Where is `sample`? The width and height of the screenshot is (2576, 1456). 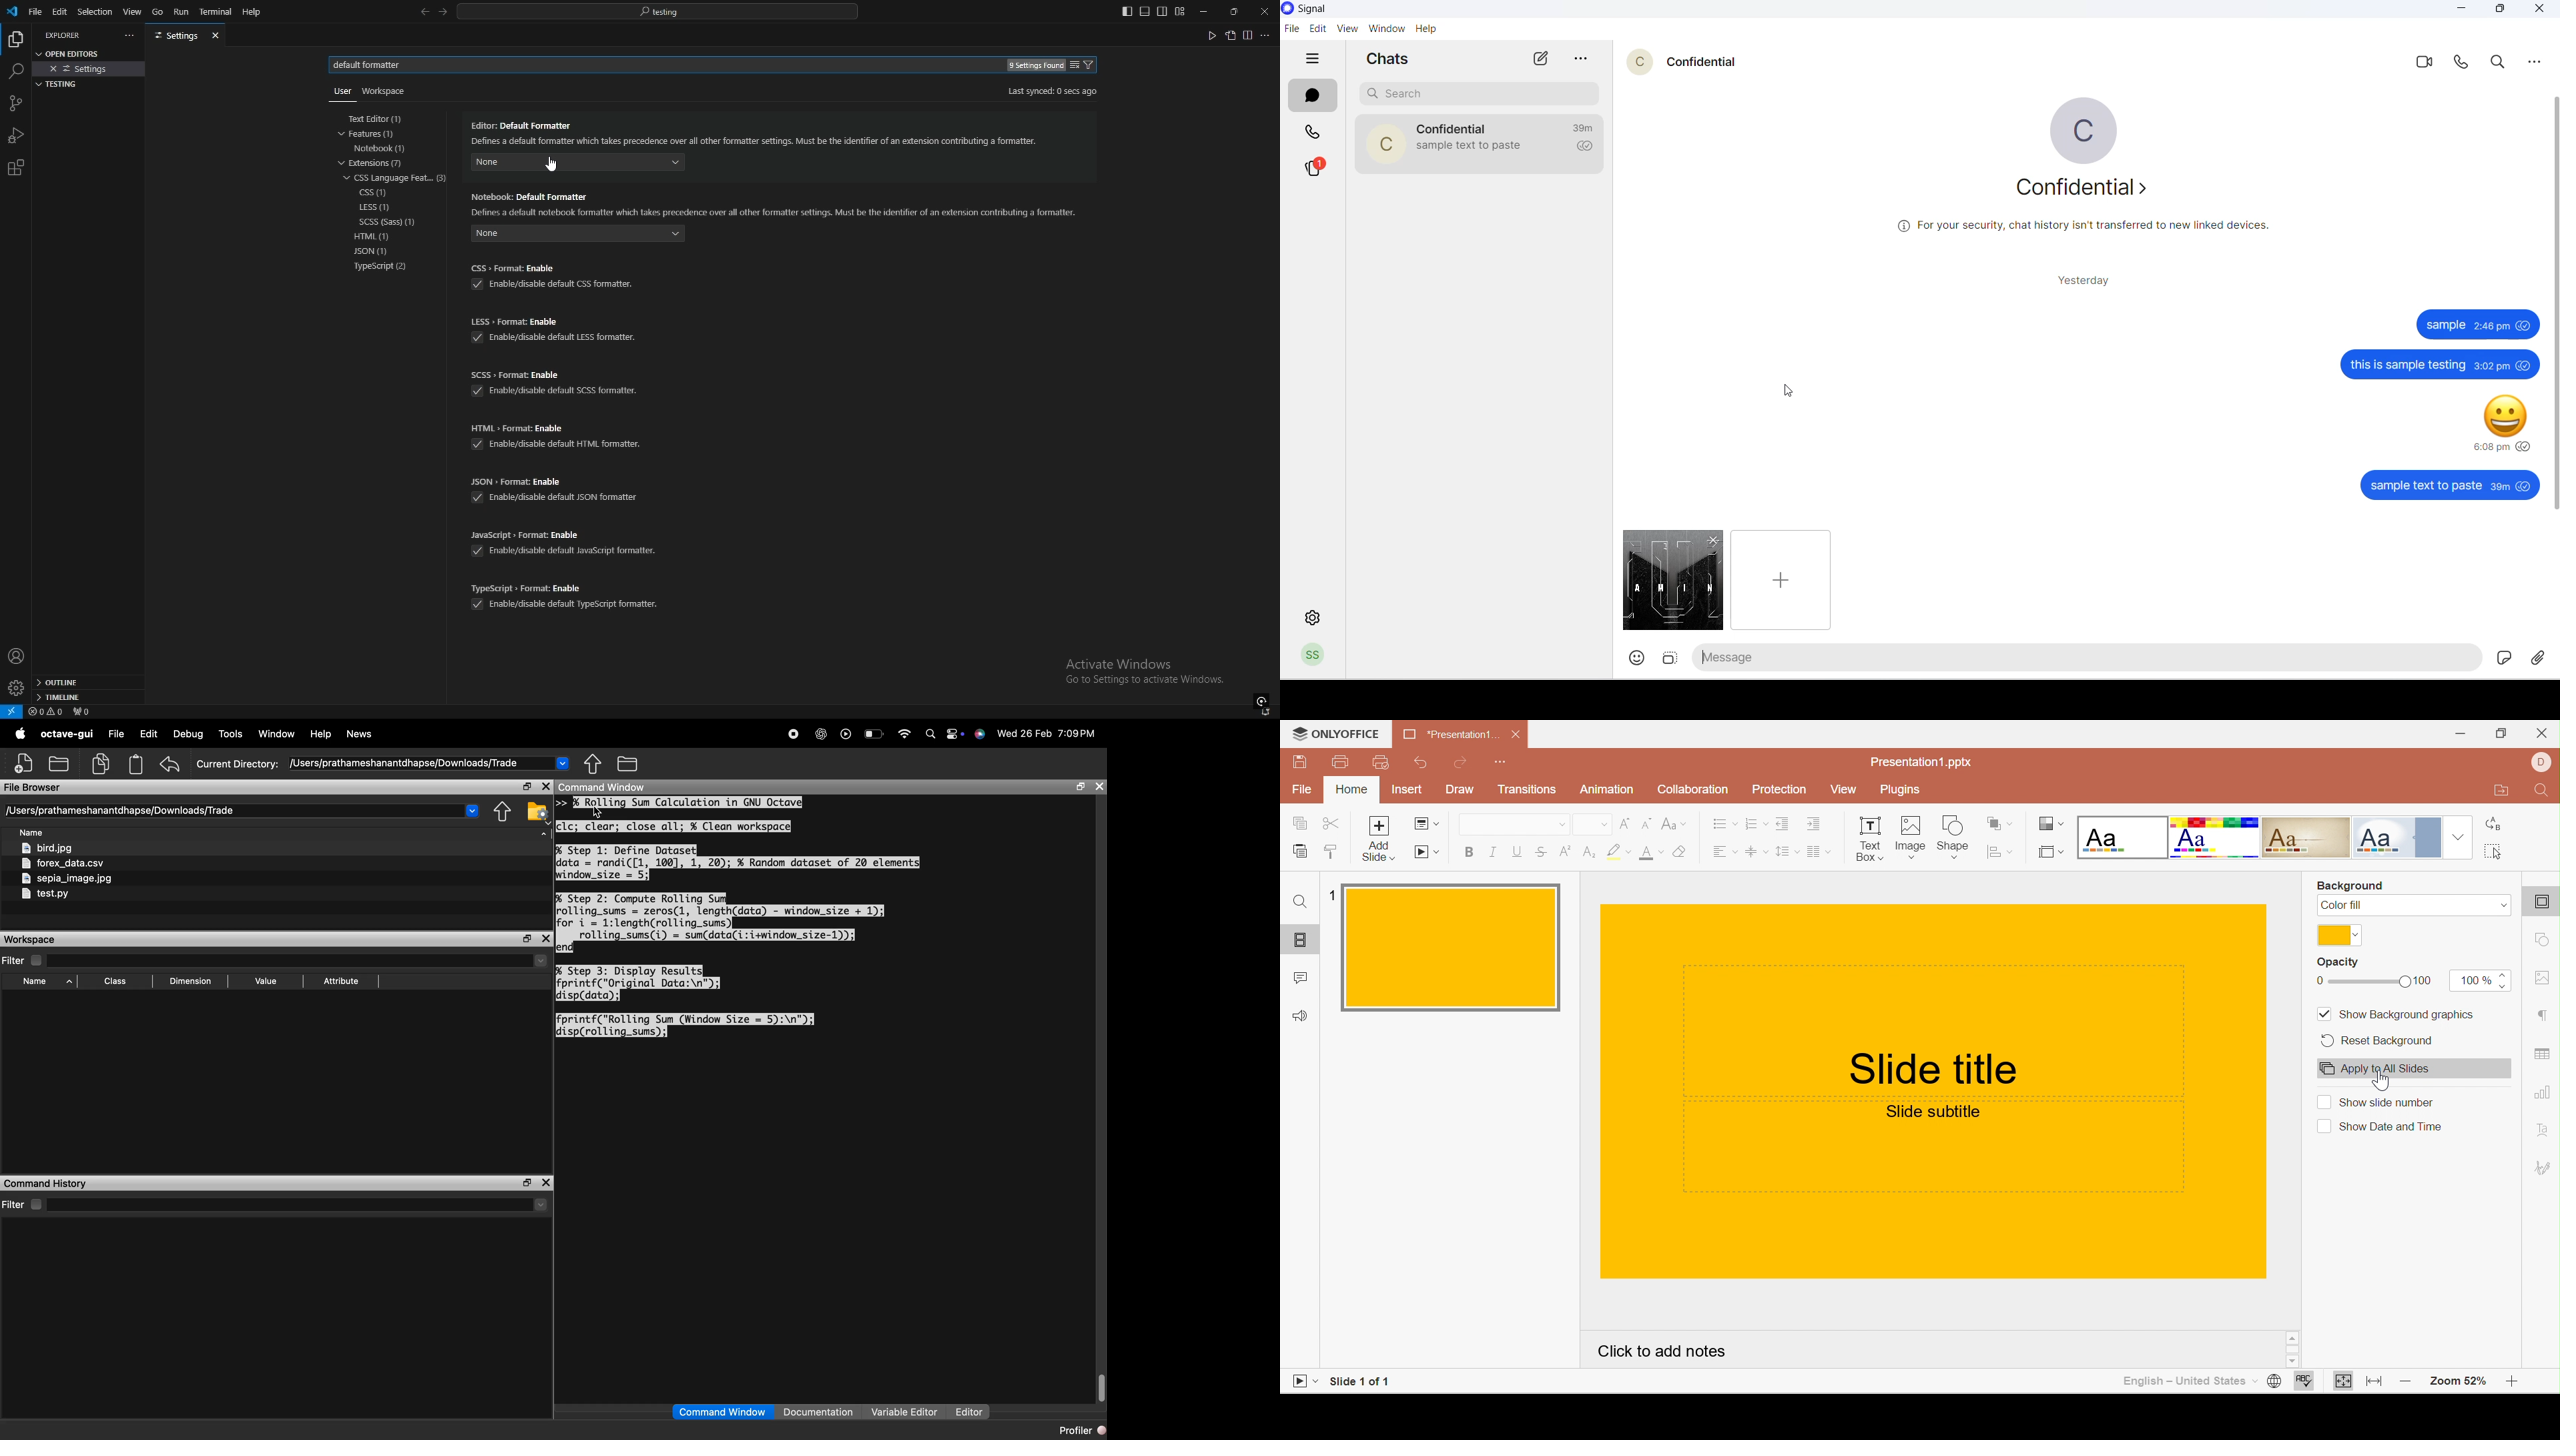
sample is located at coordinates (2449, 327).